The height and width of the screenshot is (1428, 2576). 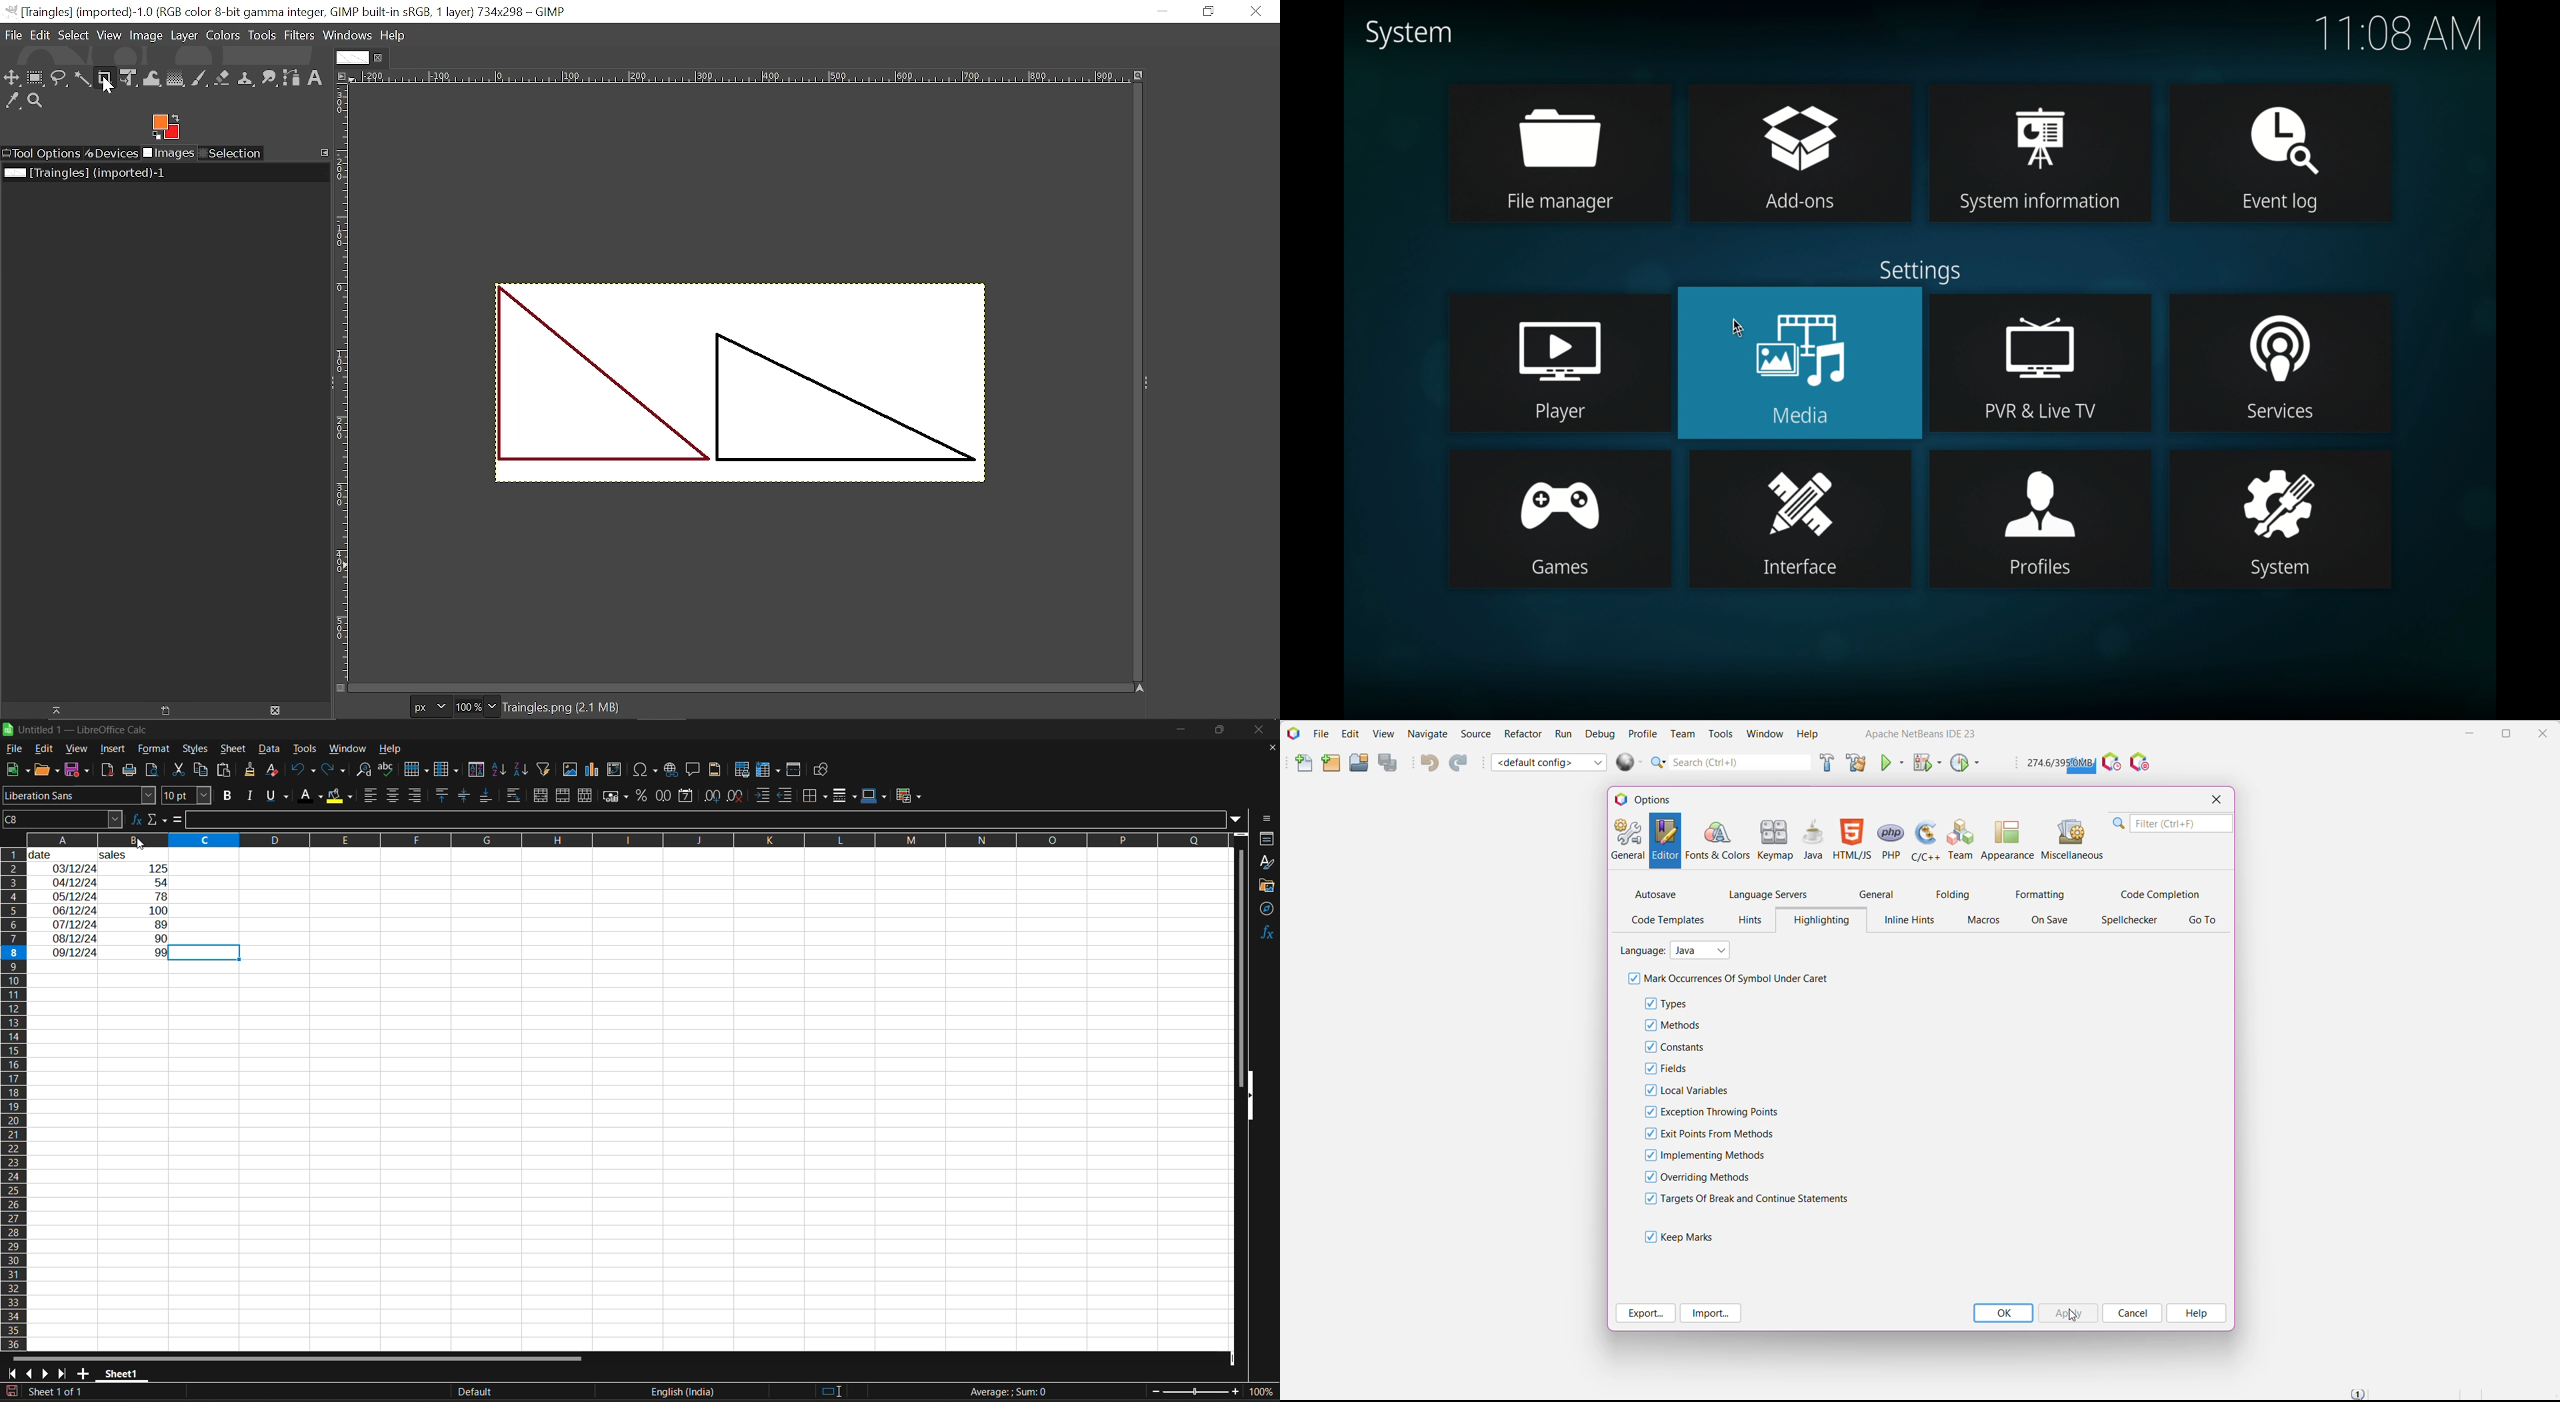 What do you see at coordinates (2283, 362) in the screenshot?
I see `services` at bounding box center [2283, 362].